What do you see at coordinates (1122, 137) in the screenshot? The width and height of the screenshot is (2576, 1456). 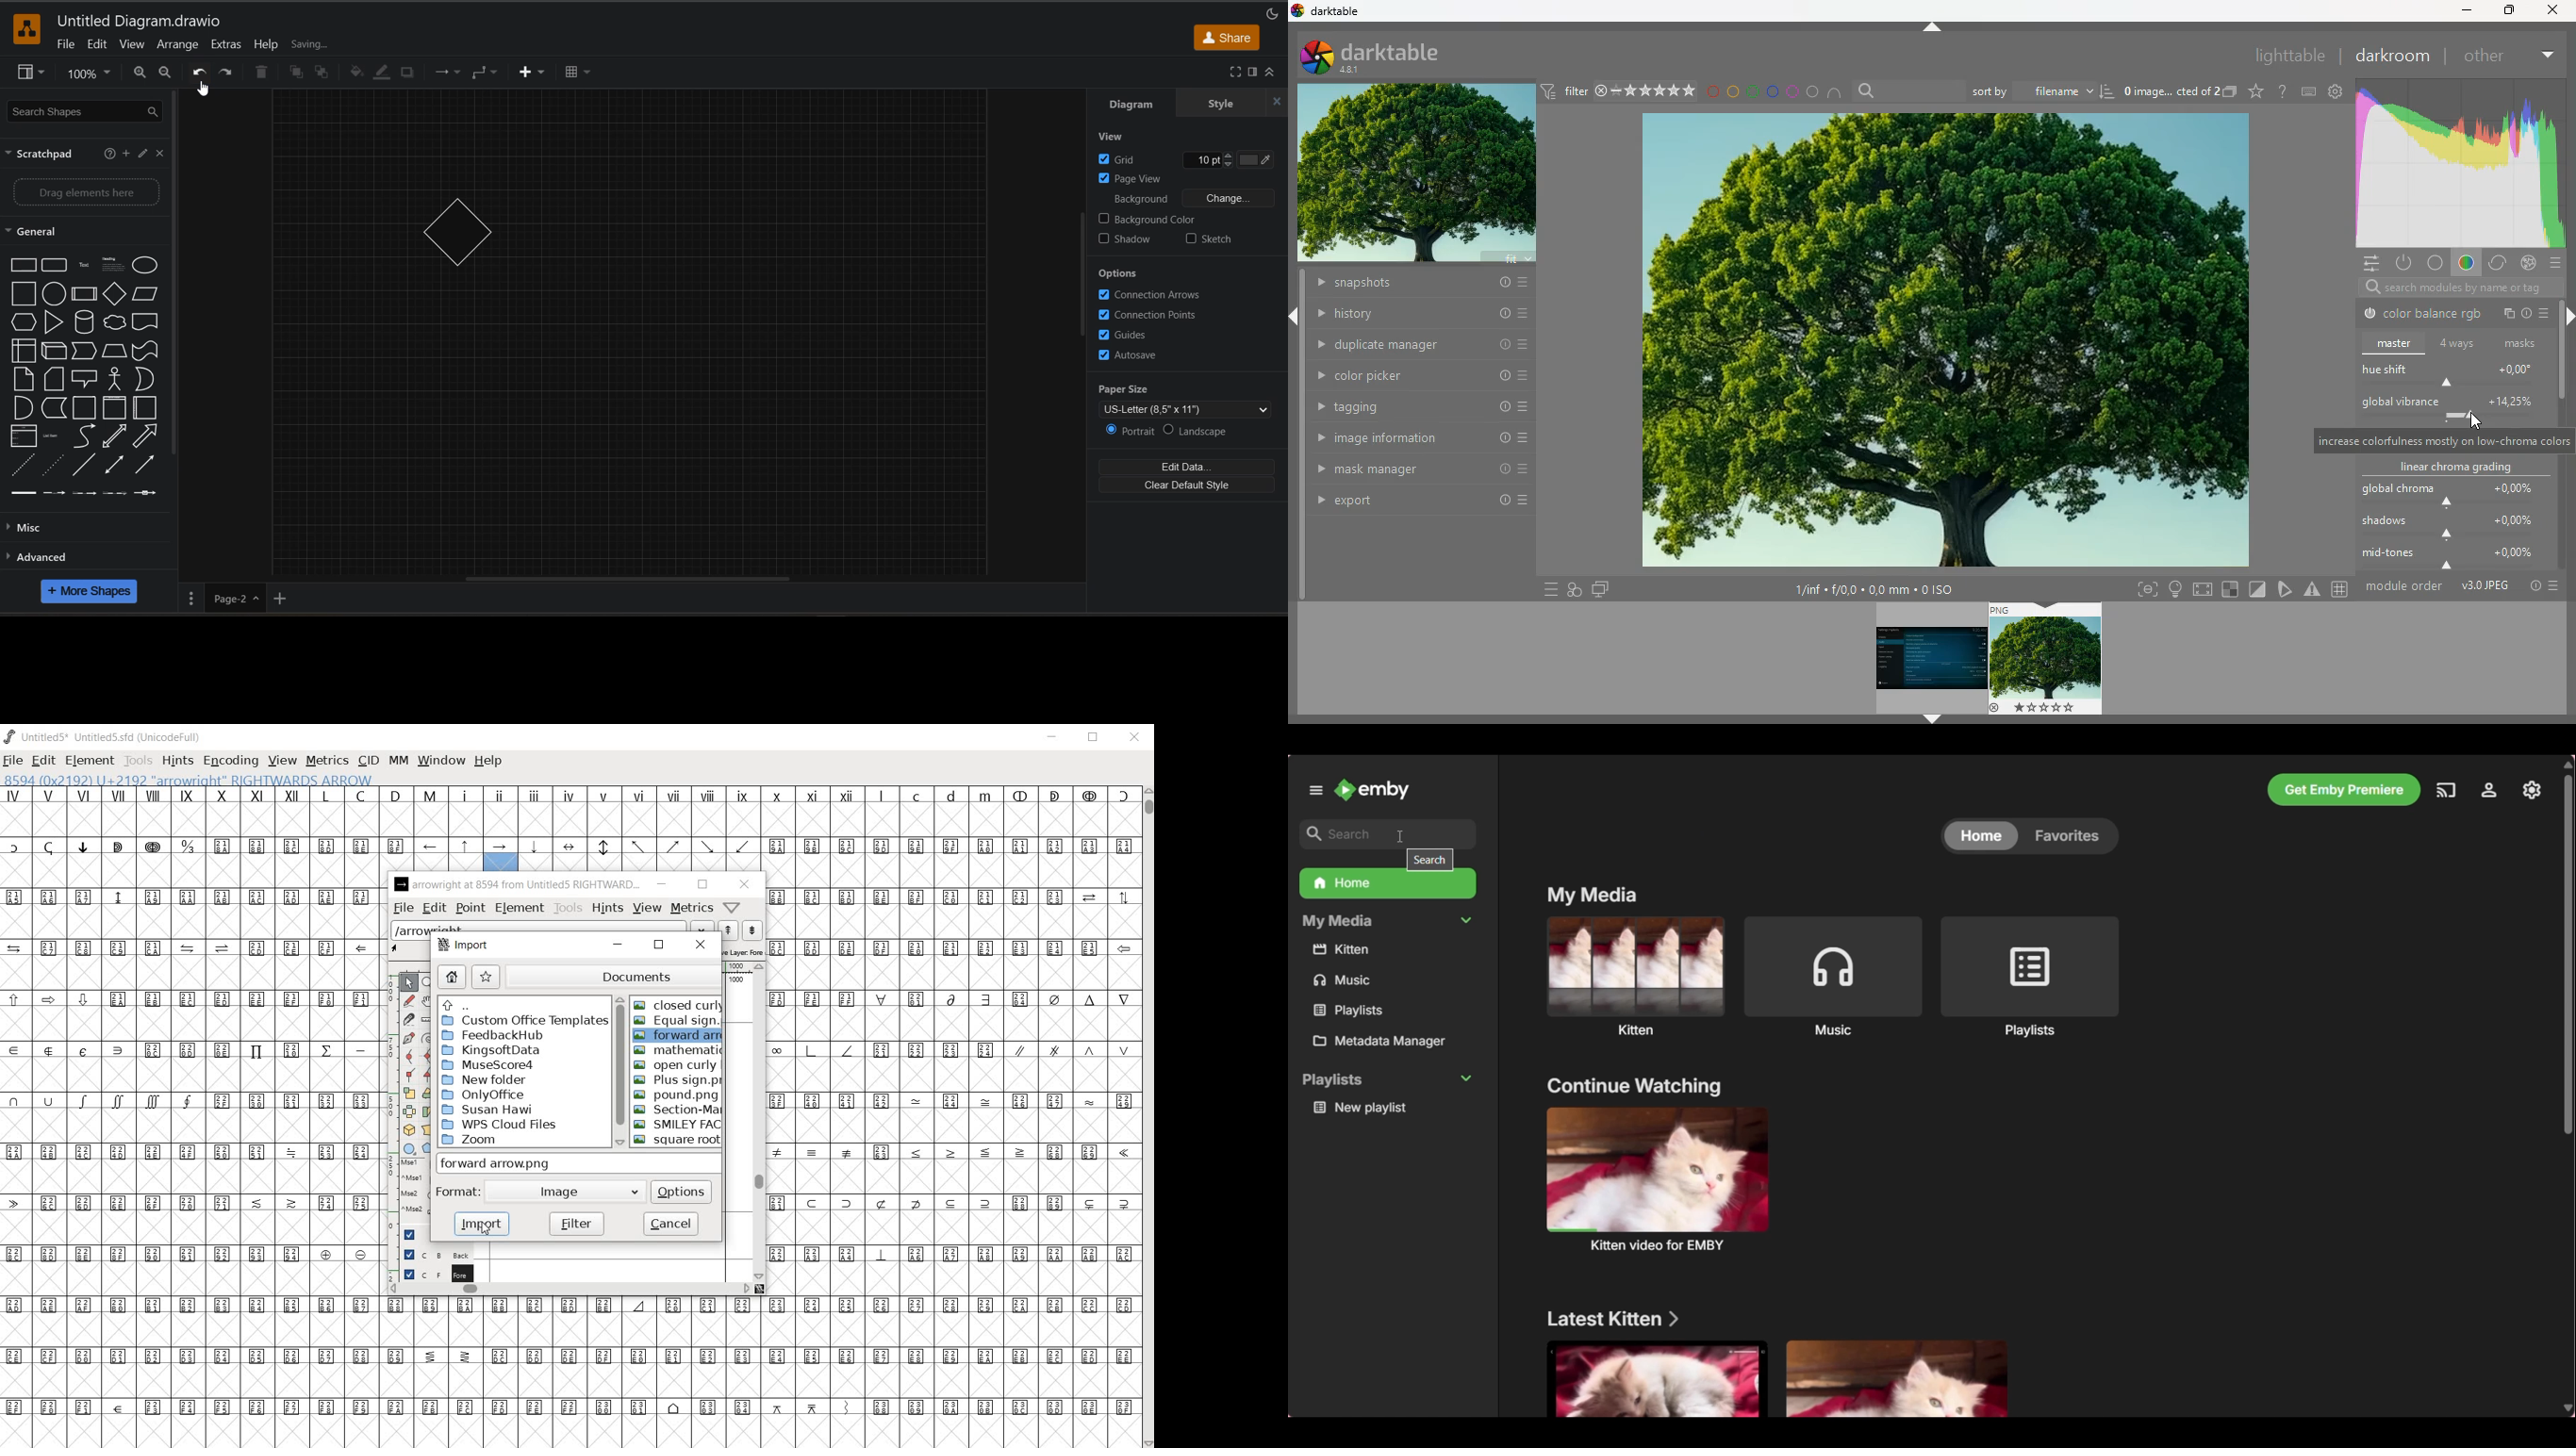 I see `view` at bounding box center [1122, 137].